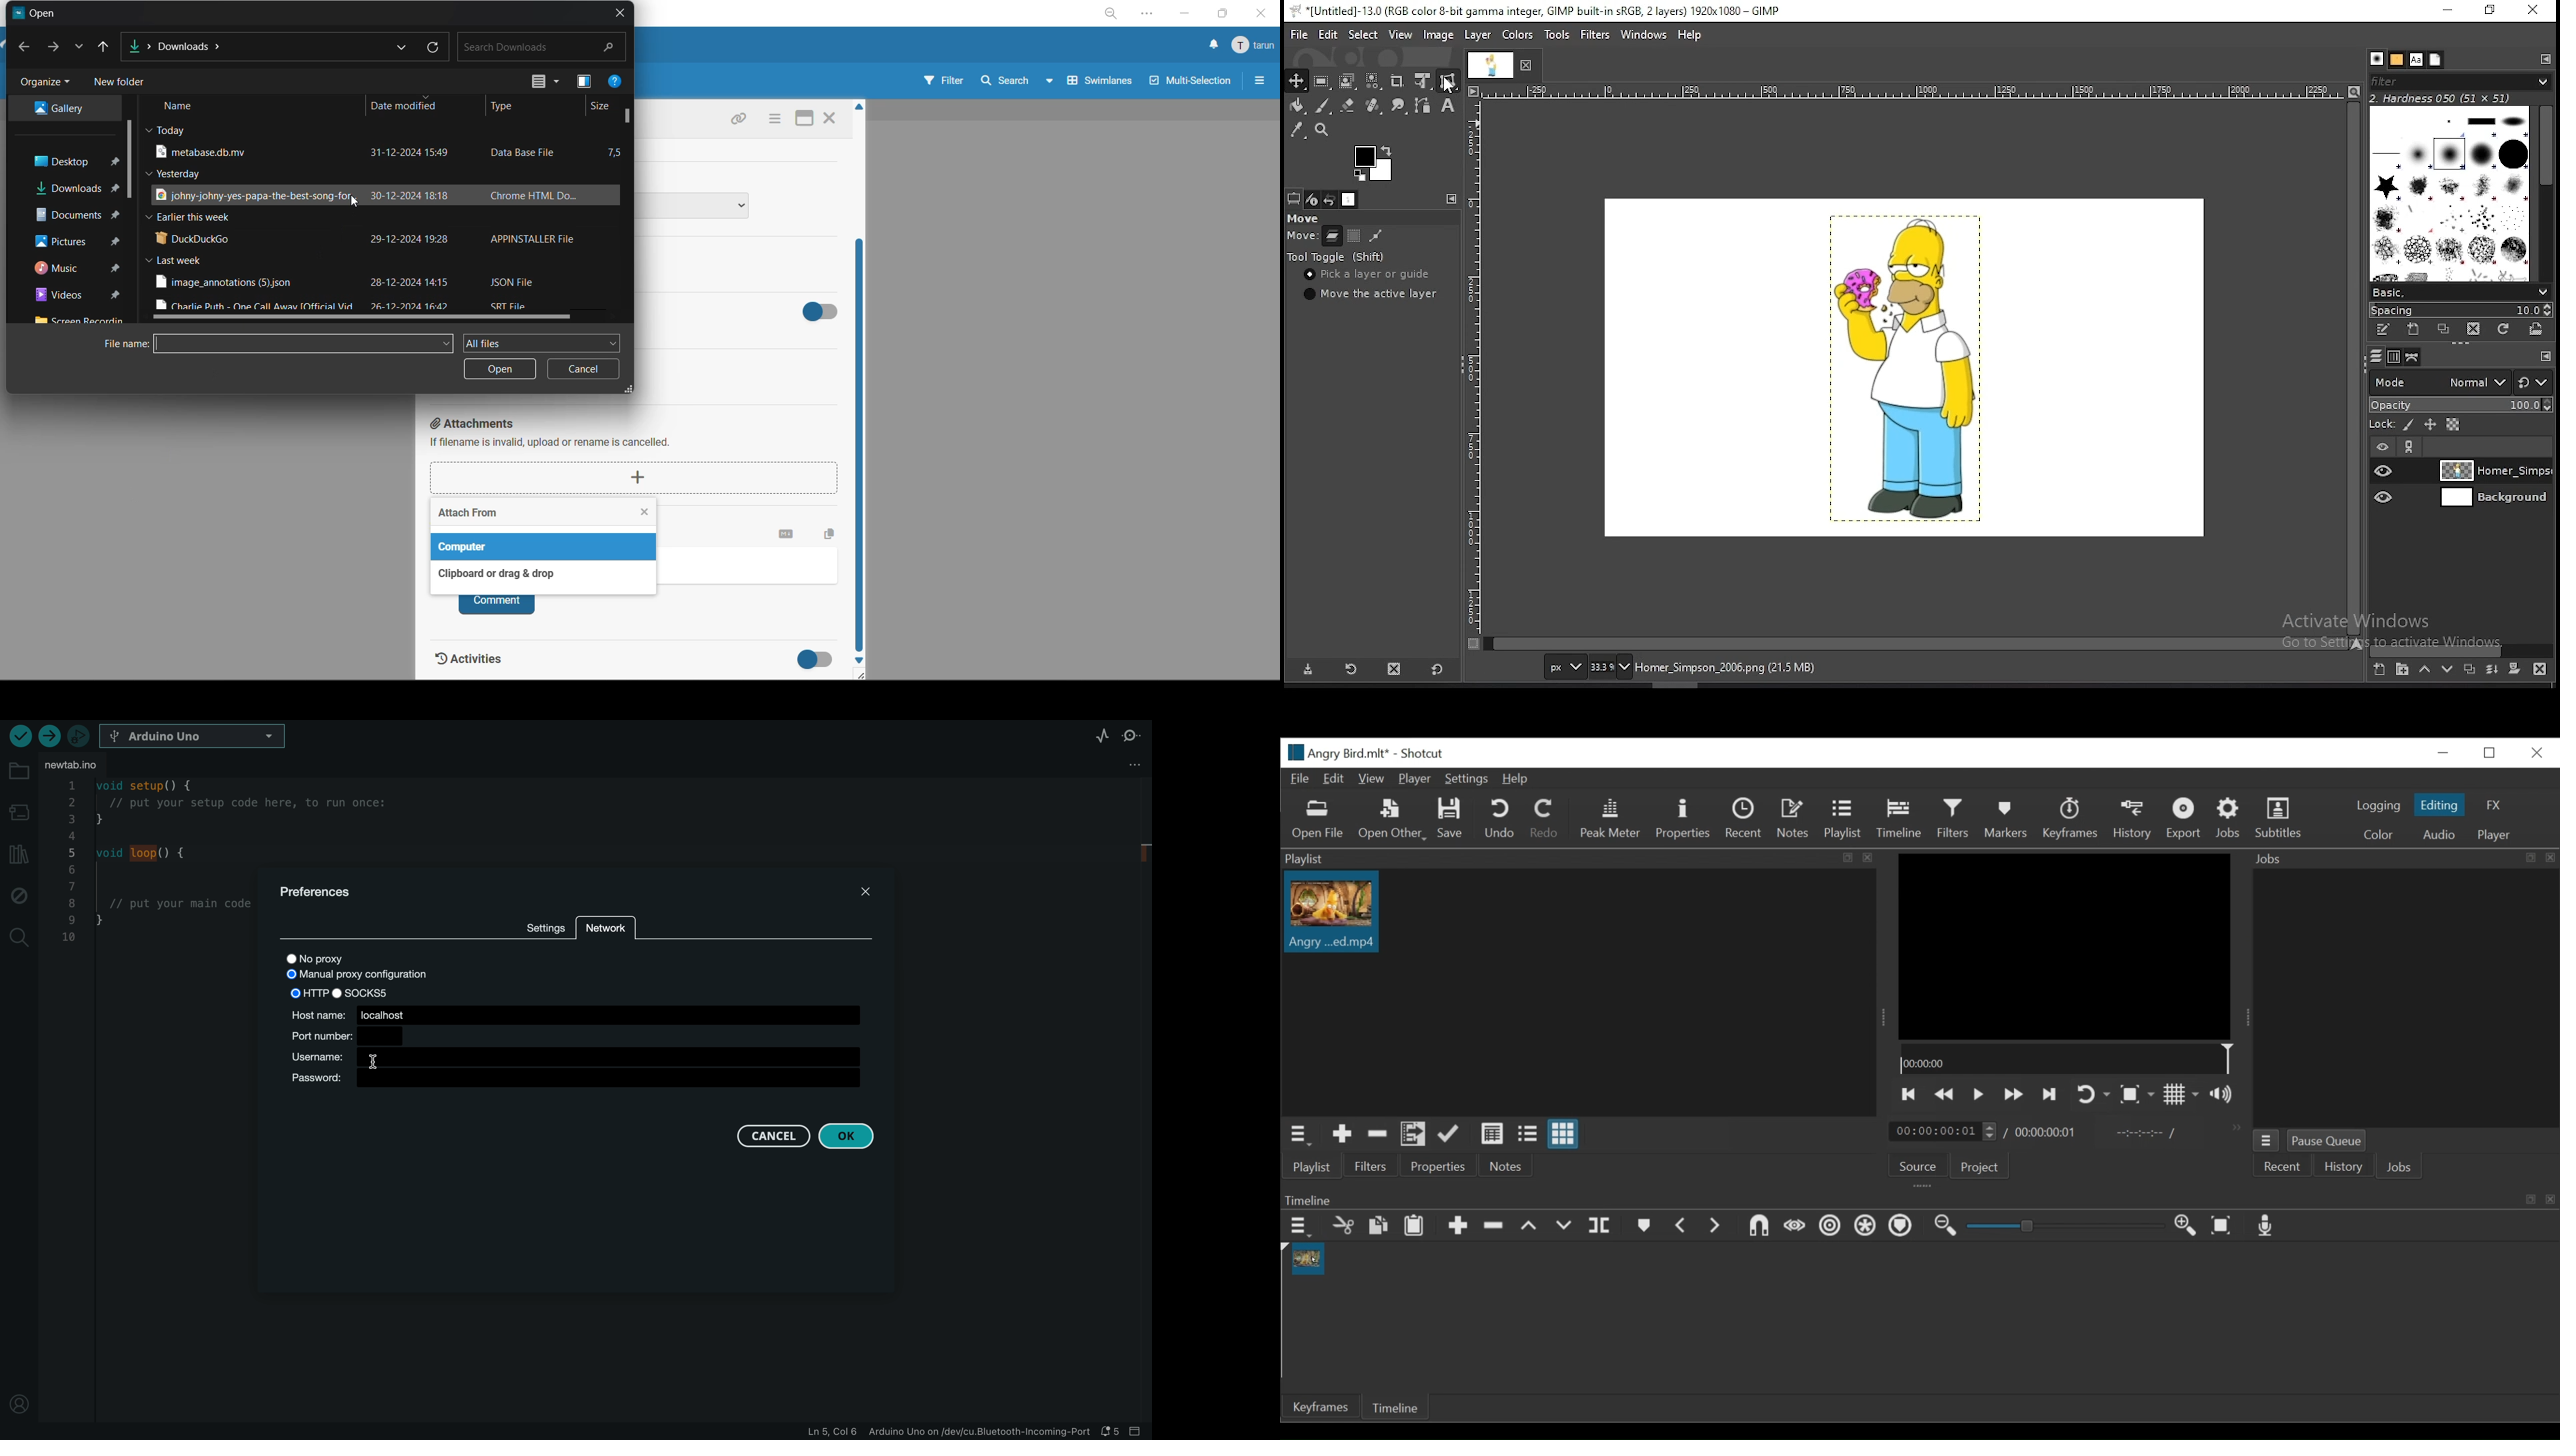 This screenshot has height=1456, width=2576. I want to click on Recent, so click(1745, 819).